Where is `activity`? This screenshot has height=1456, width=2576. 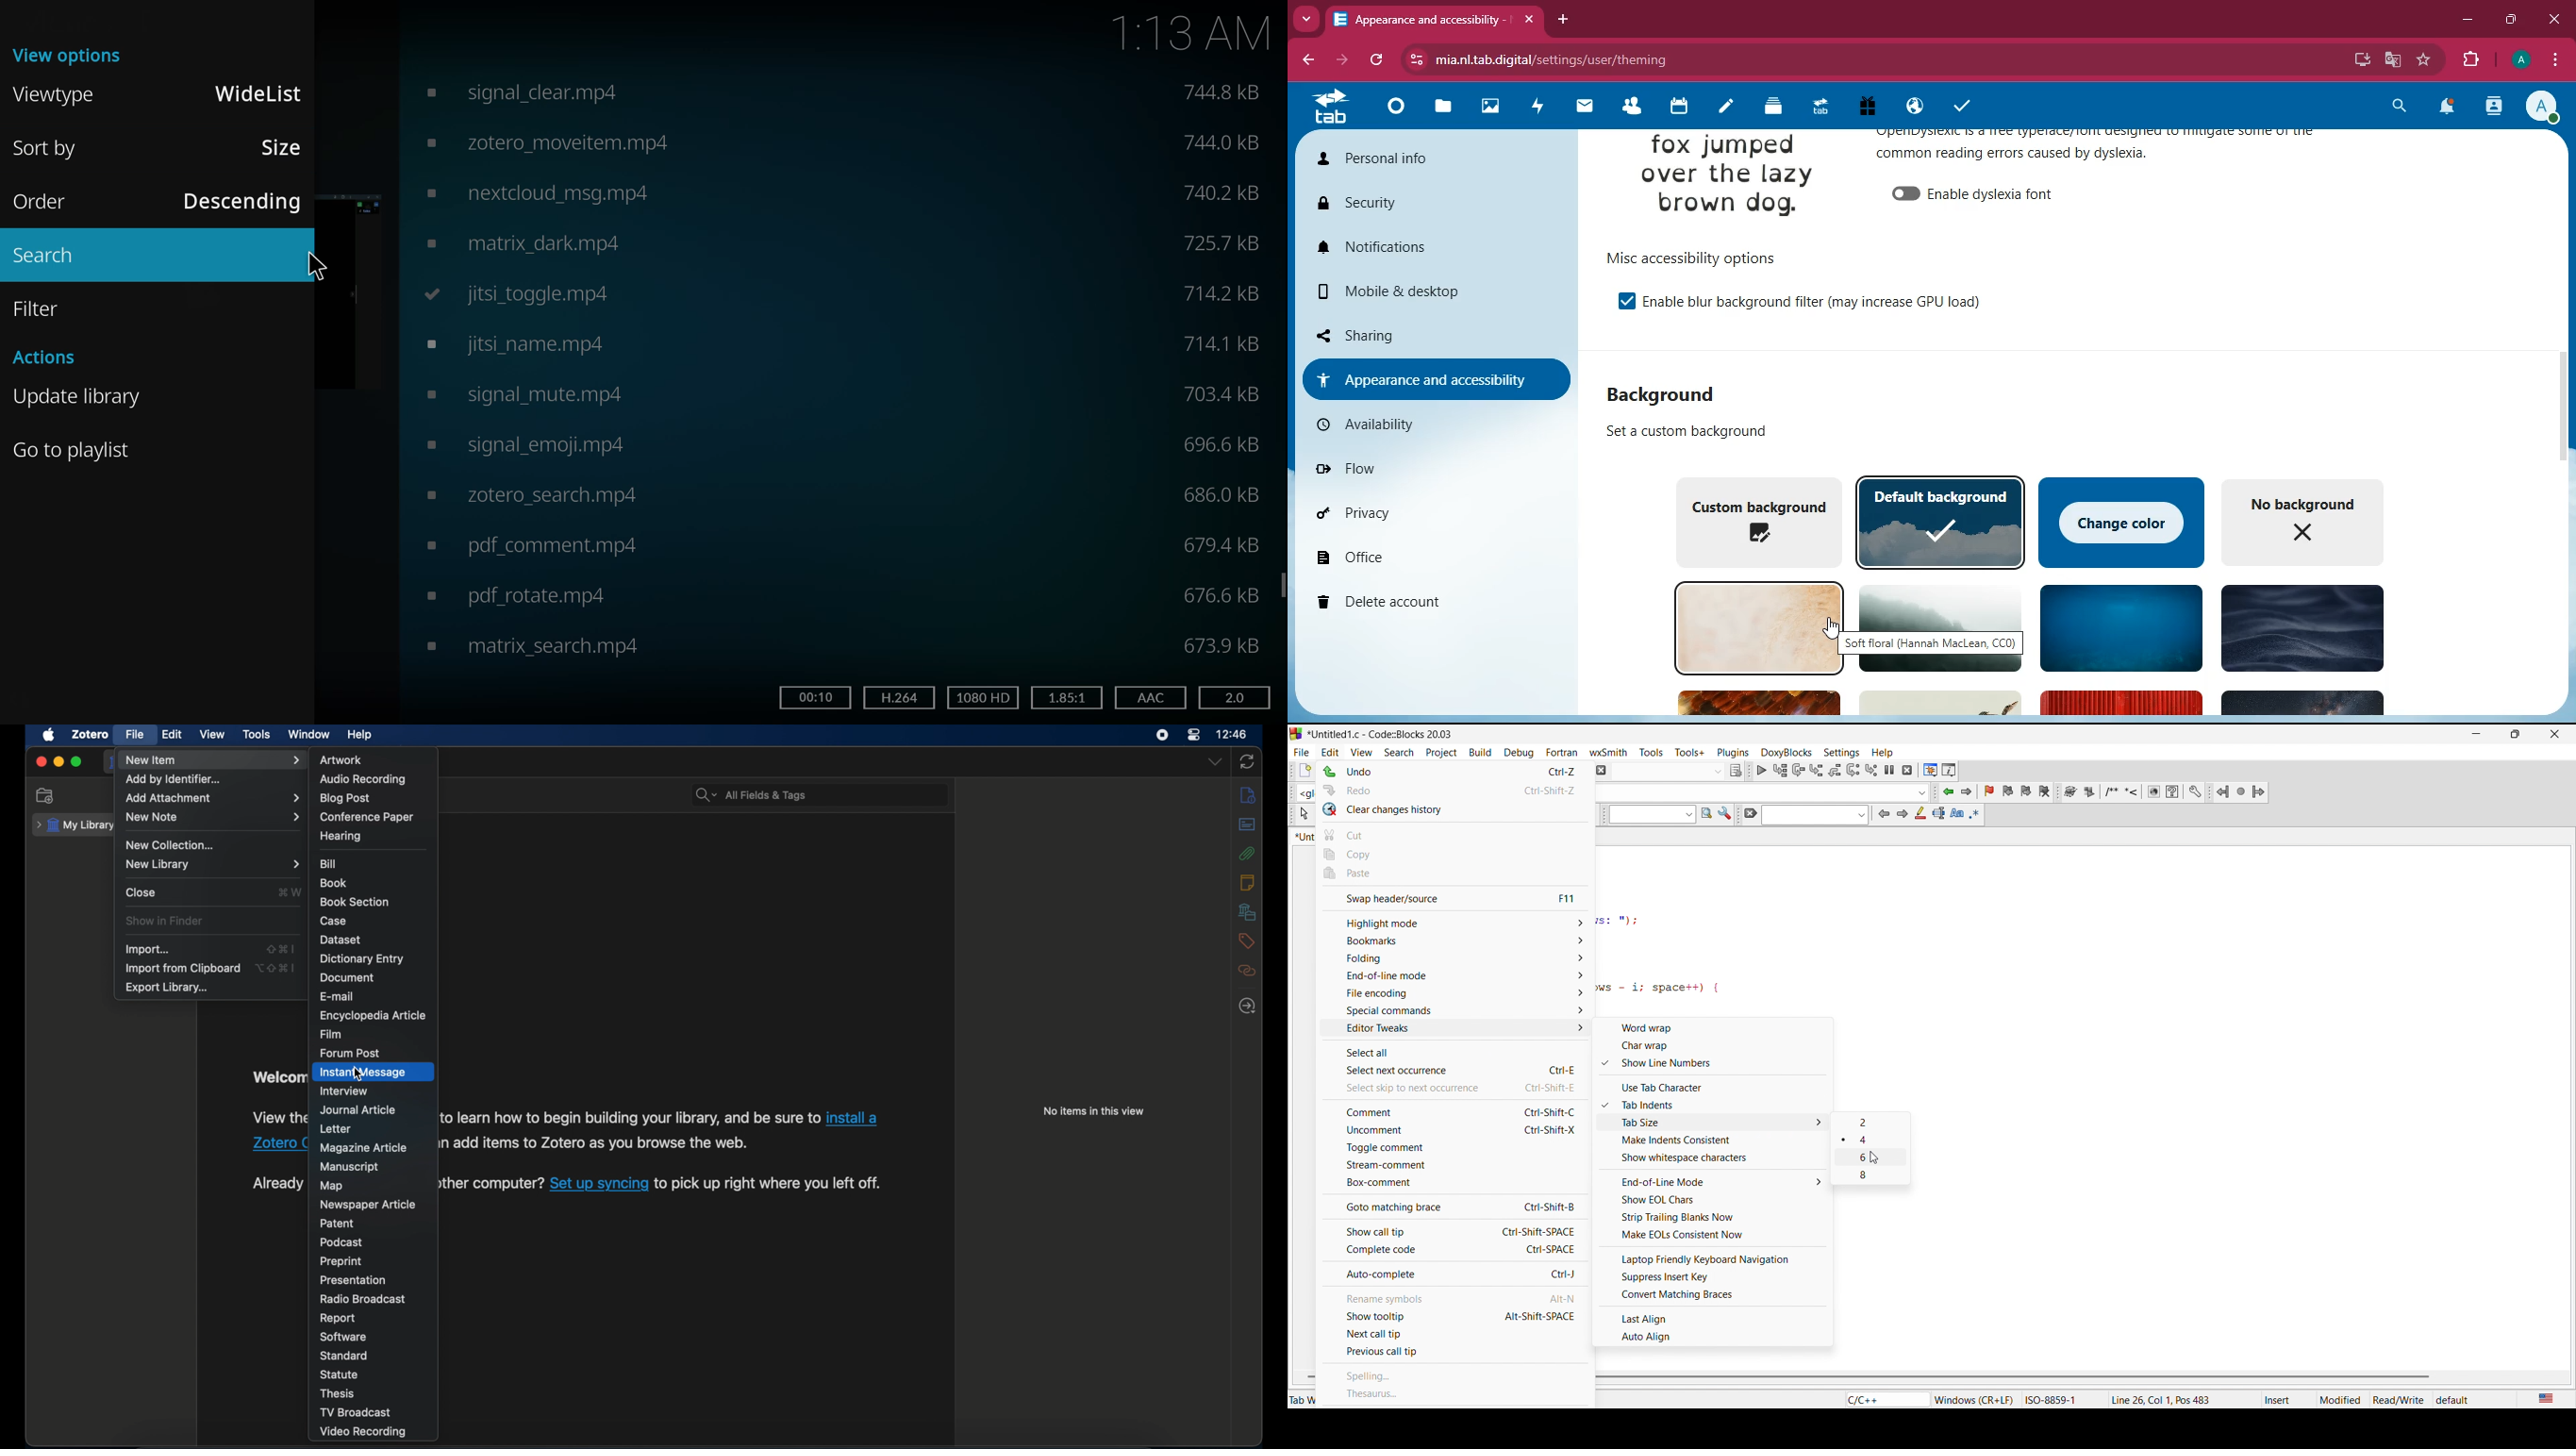 activity is located at coordinates (1538, 108).